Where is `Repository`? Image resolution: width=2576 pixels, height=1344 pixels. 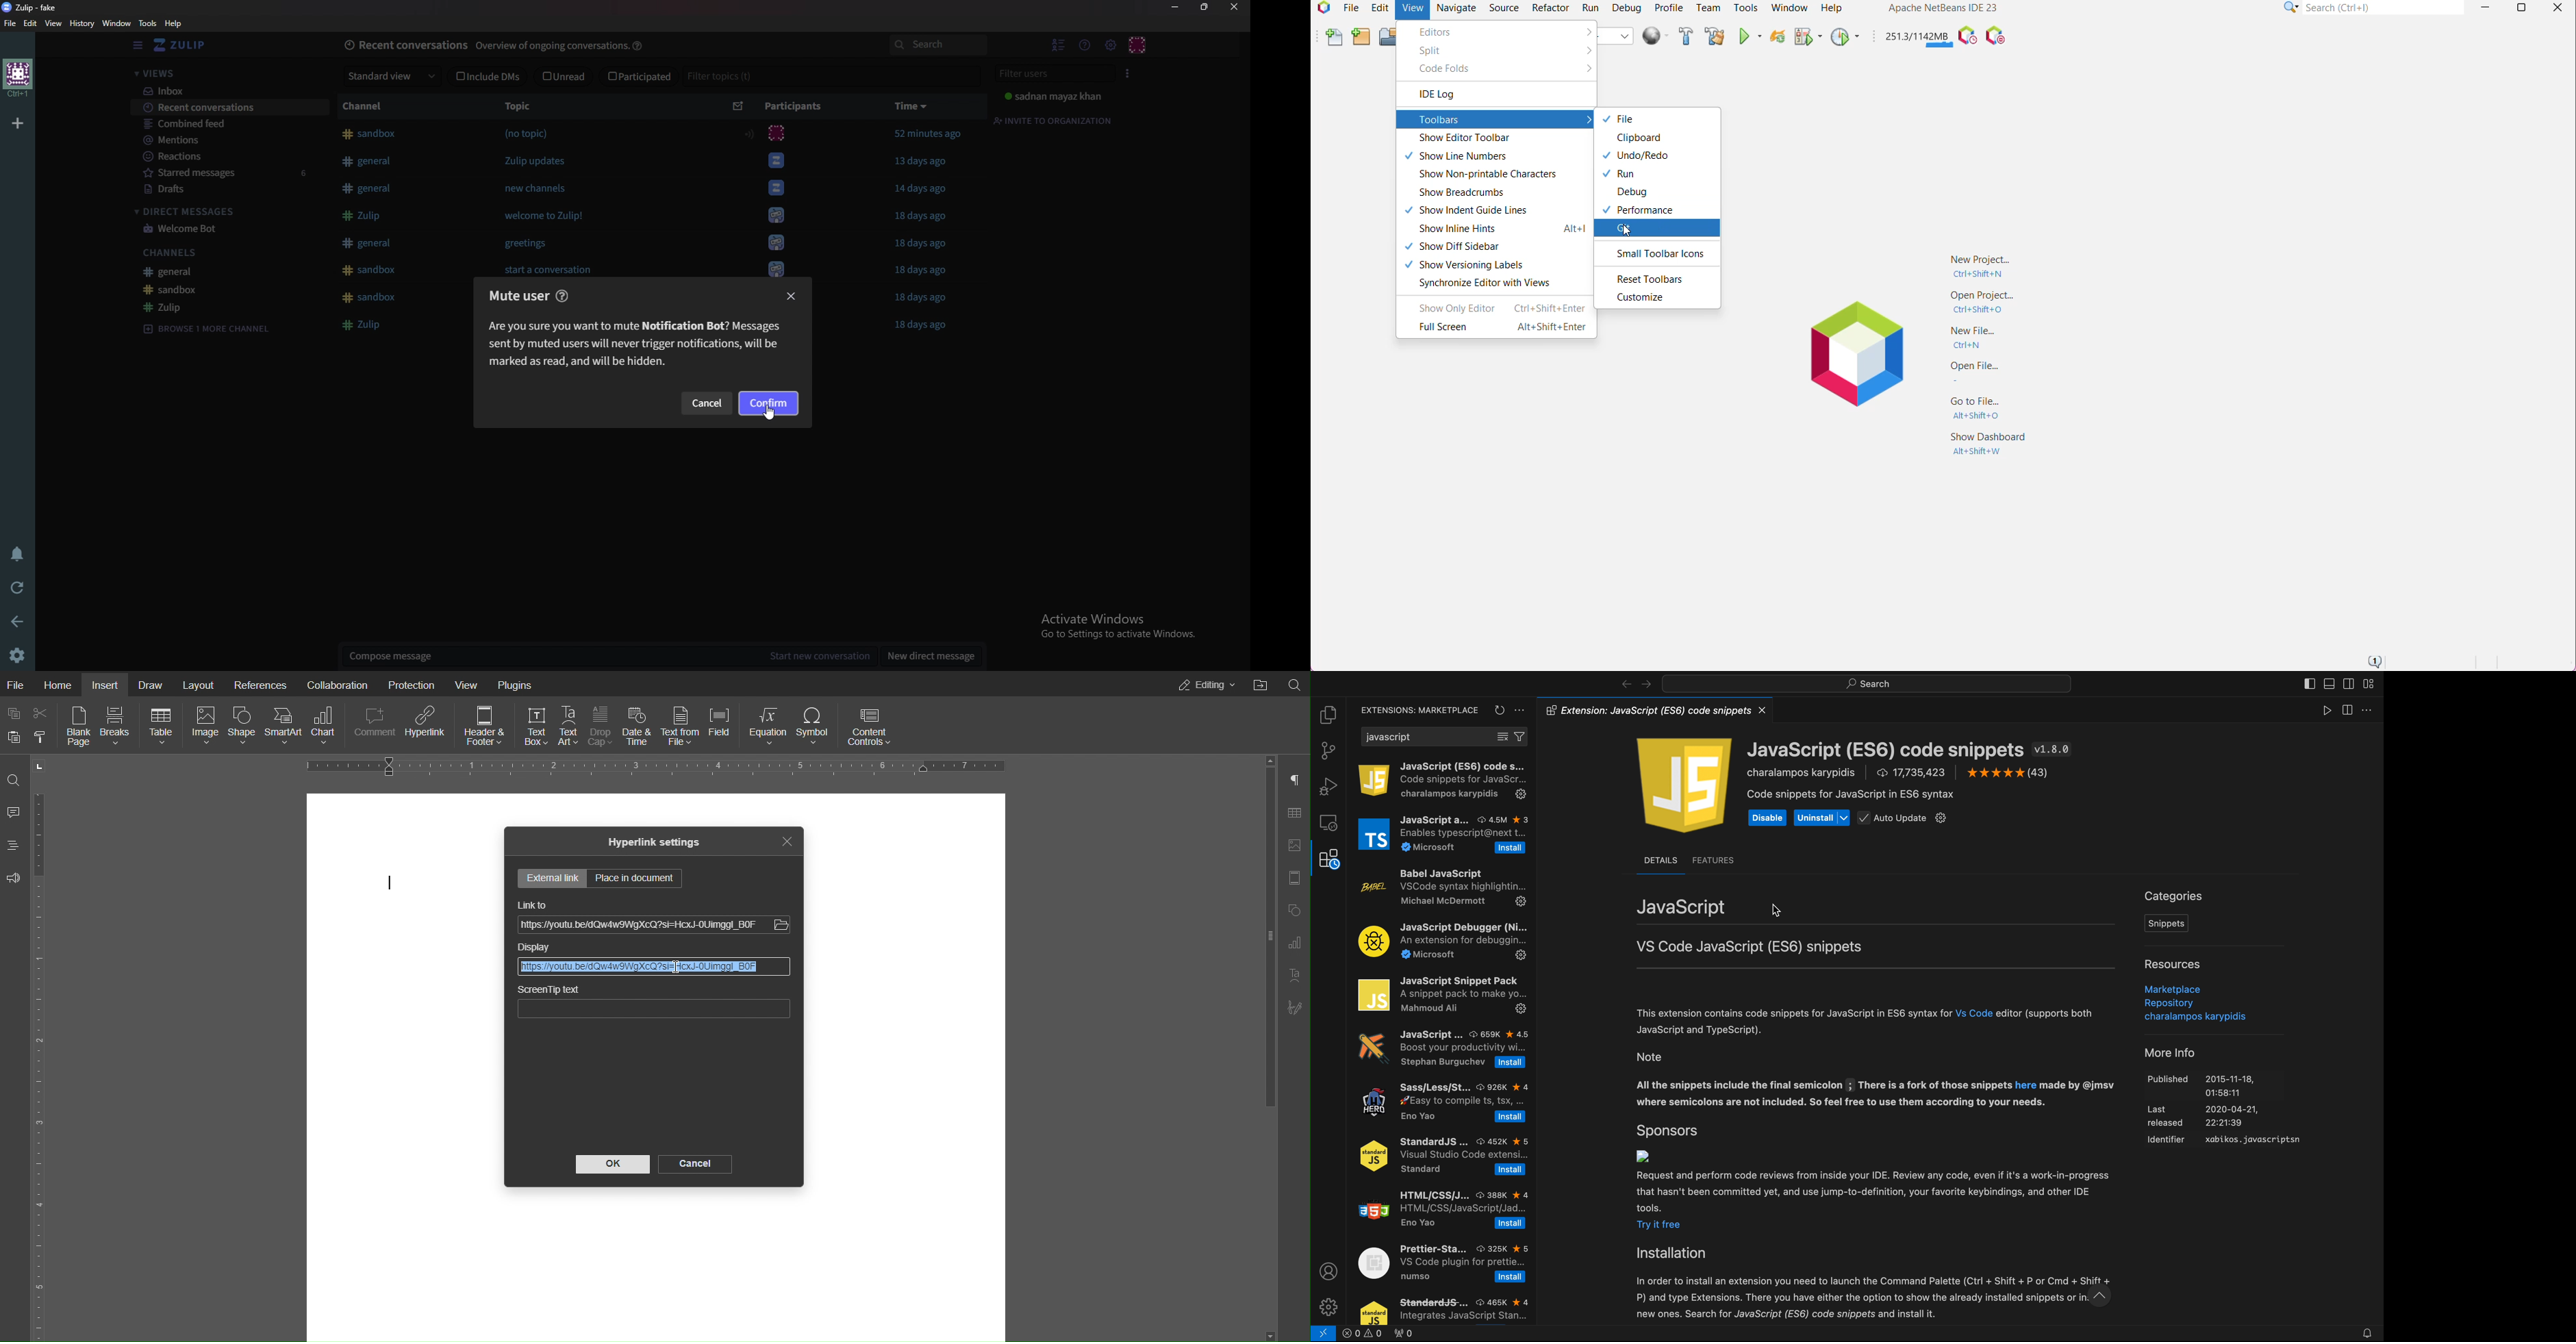
Repository is located at coordinates (2171, 1004).